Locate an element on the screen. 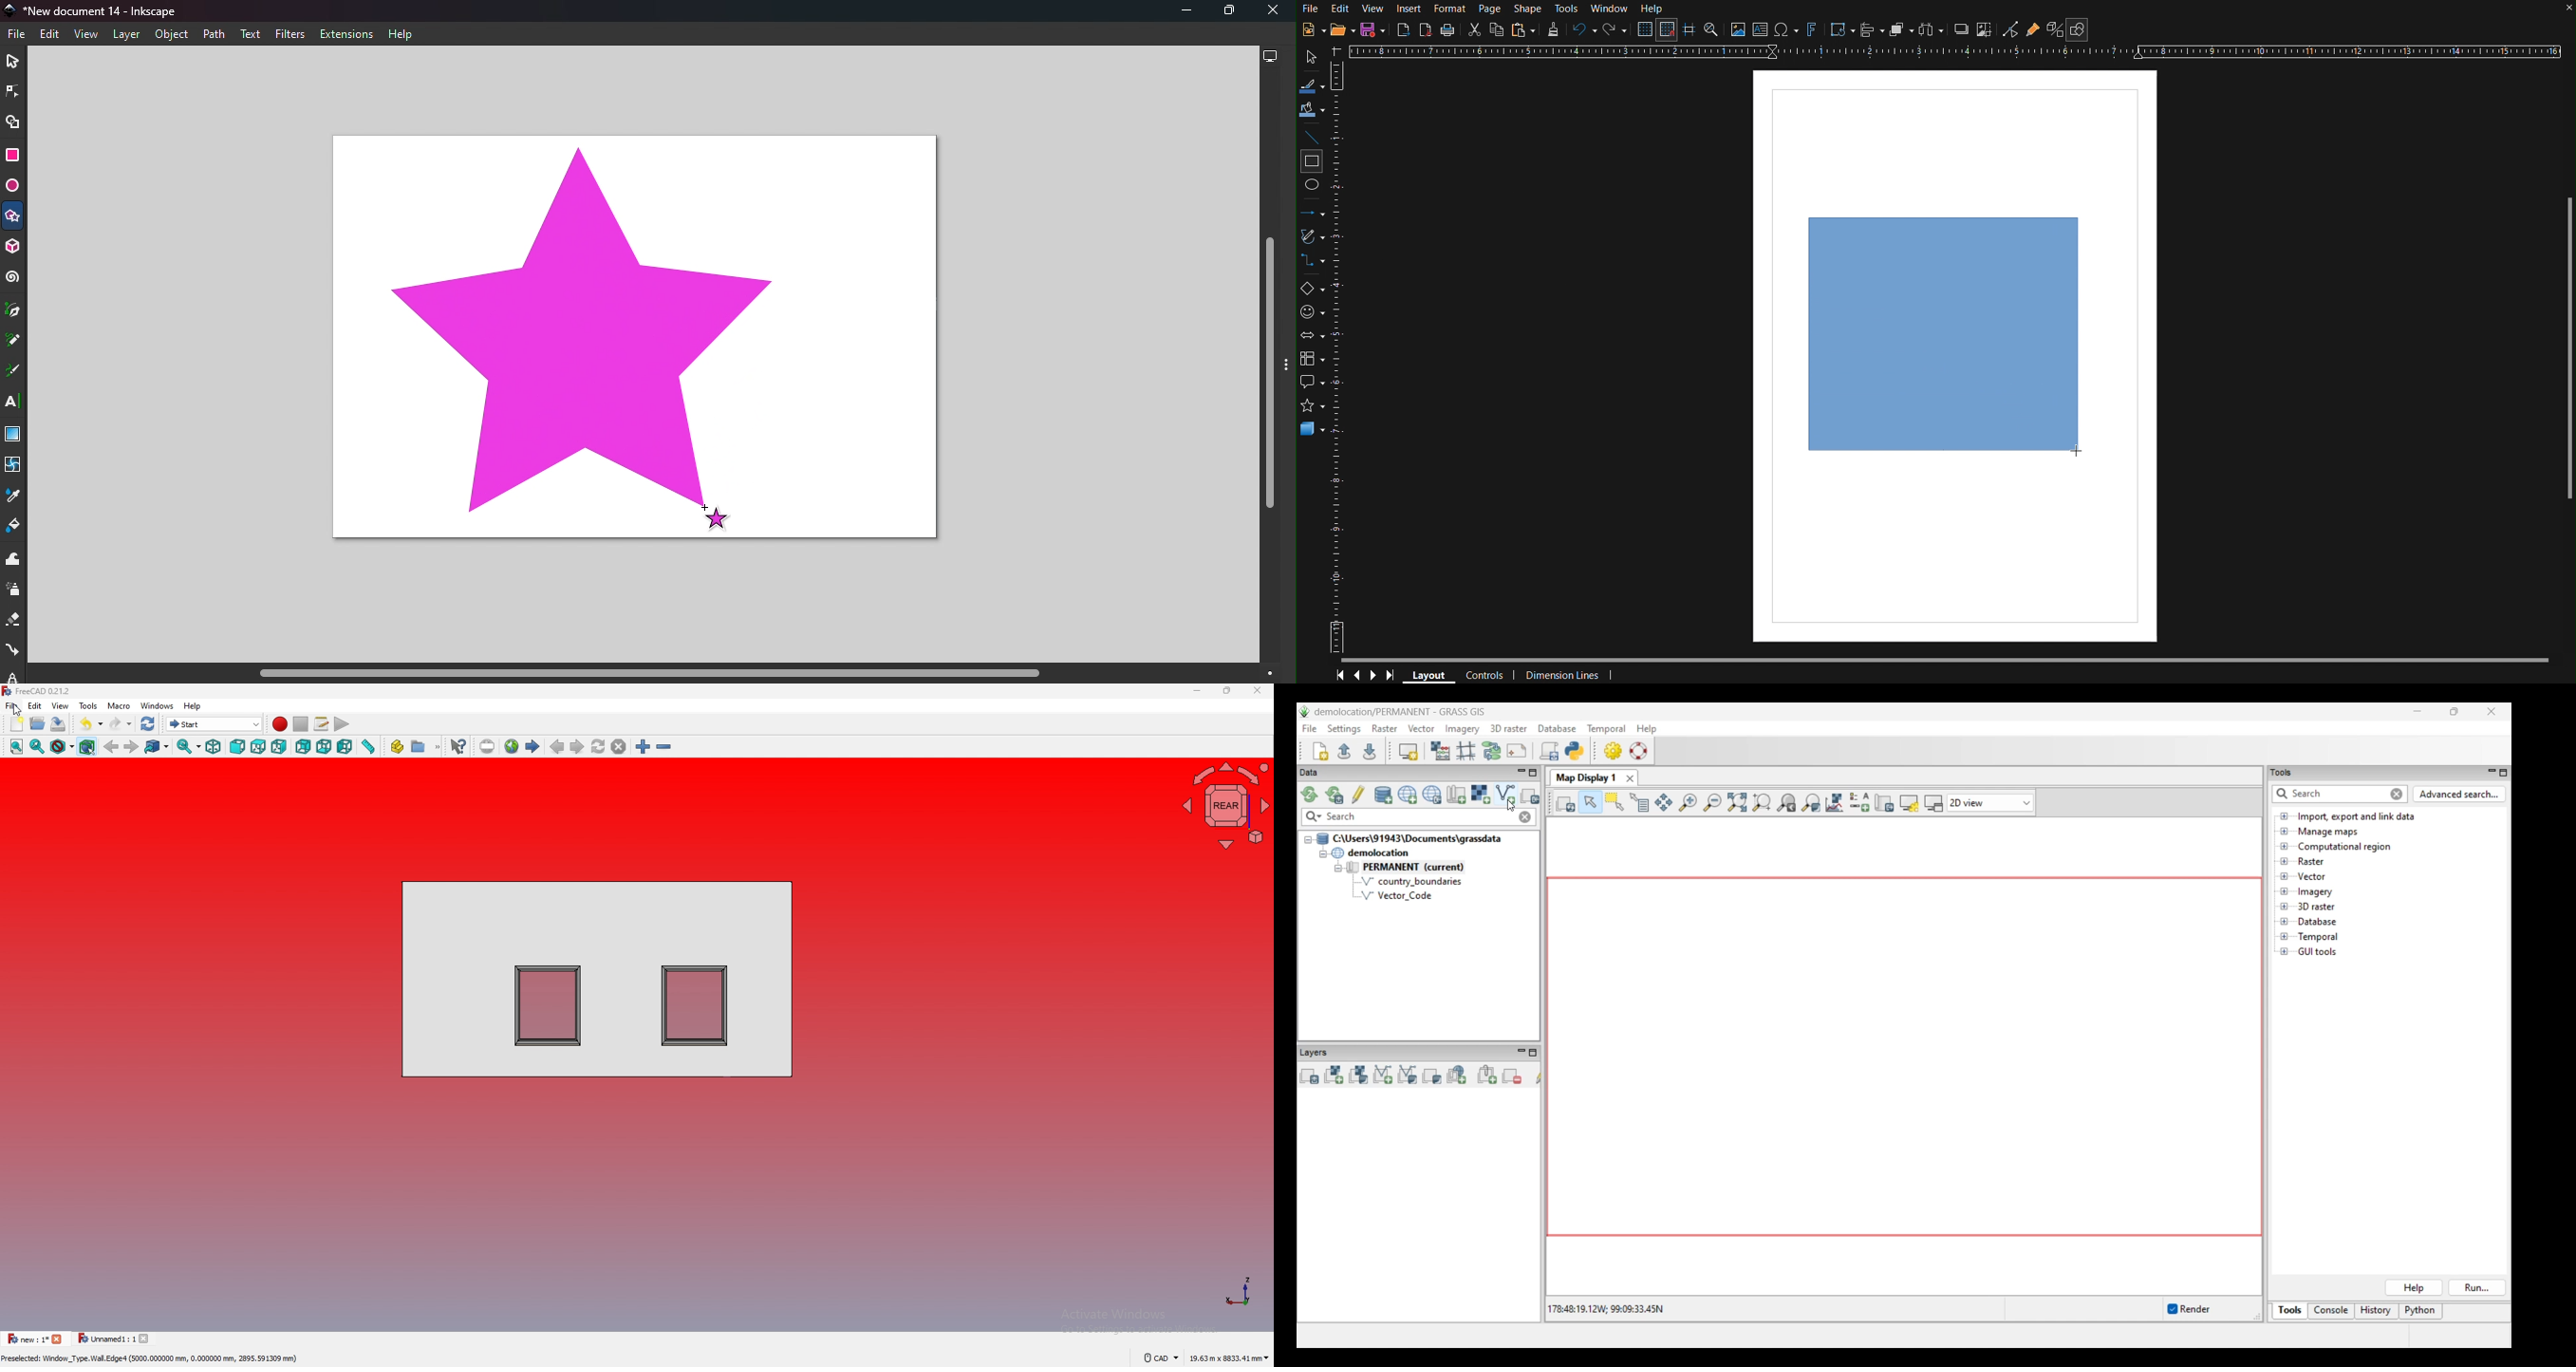 The width and height of the screenshot is (2576, 1372). Paint bucket tool is located at coordinates (15, 528).